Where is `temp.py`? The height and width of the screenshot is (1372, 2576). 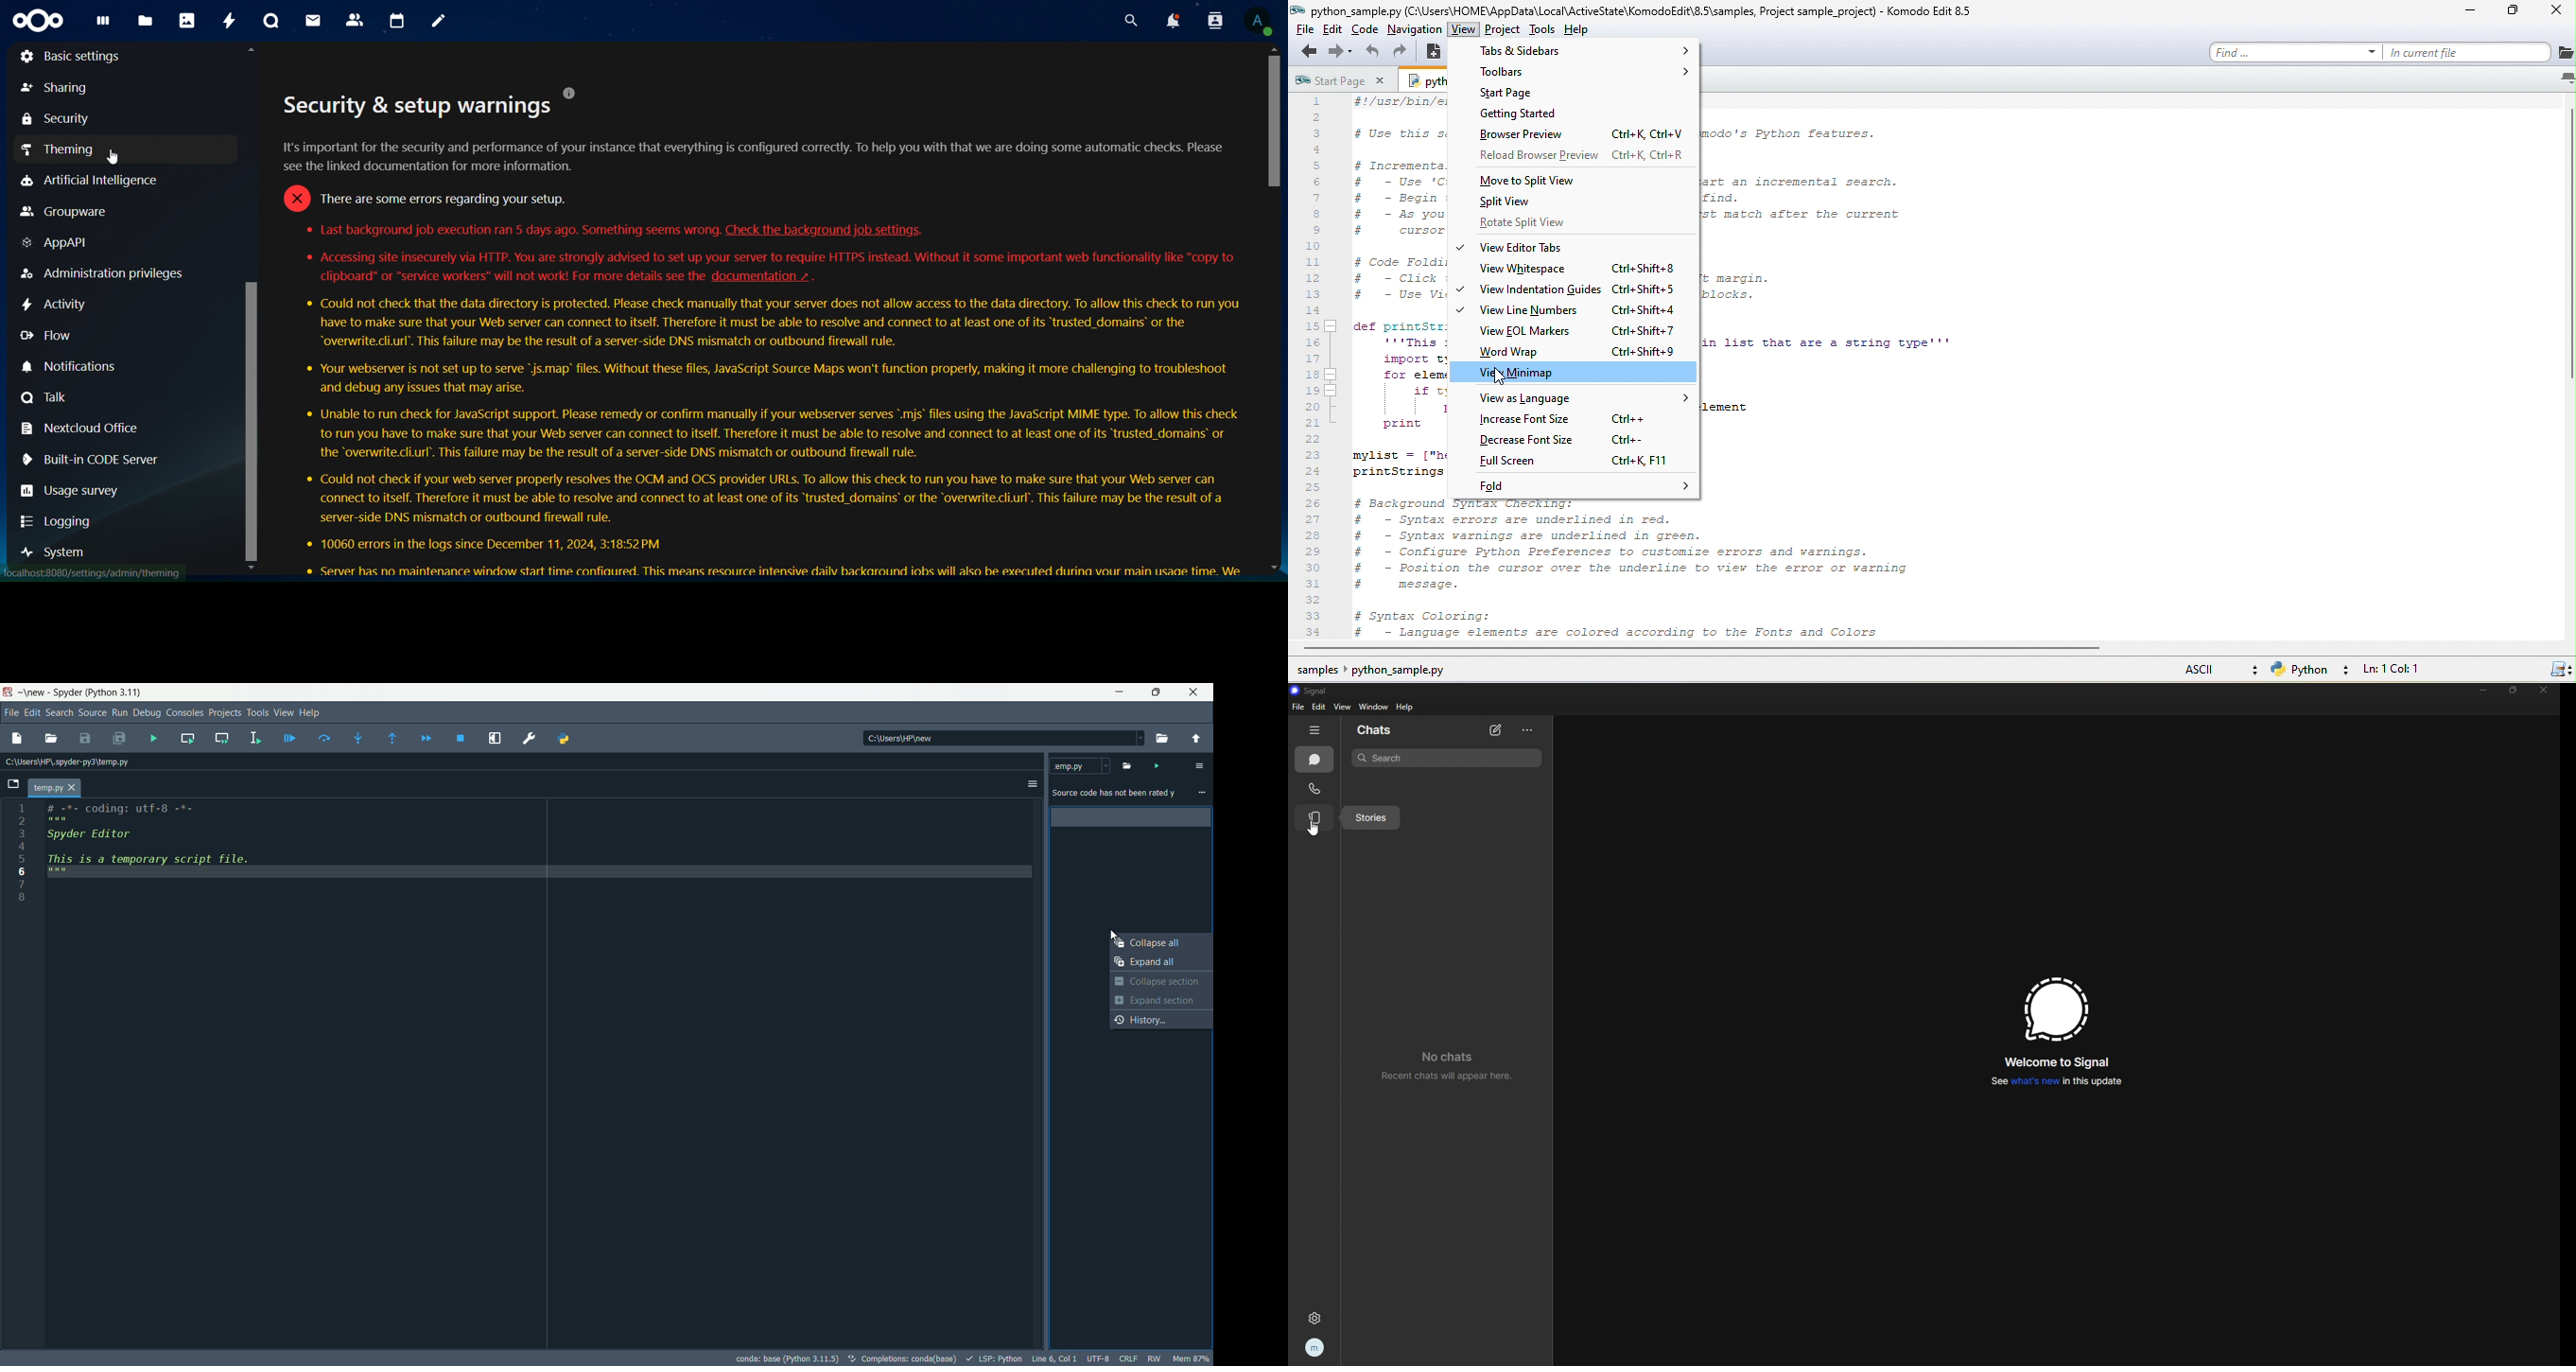 temp.py is located at coordinates (1080, 765).